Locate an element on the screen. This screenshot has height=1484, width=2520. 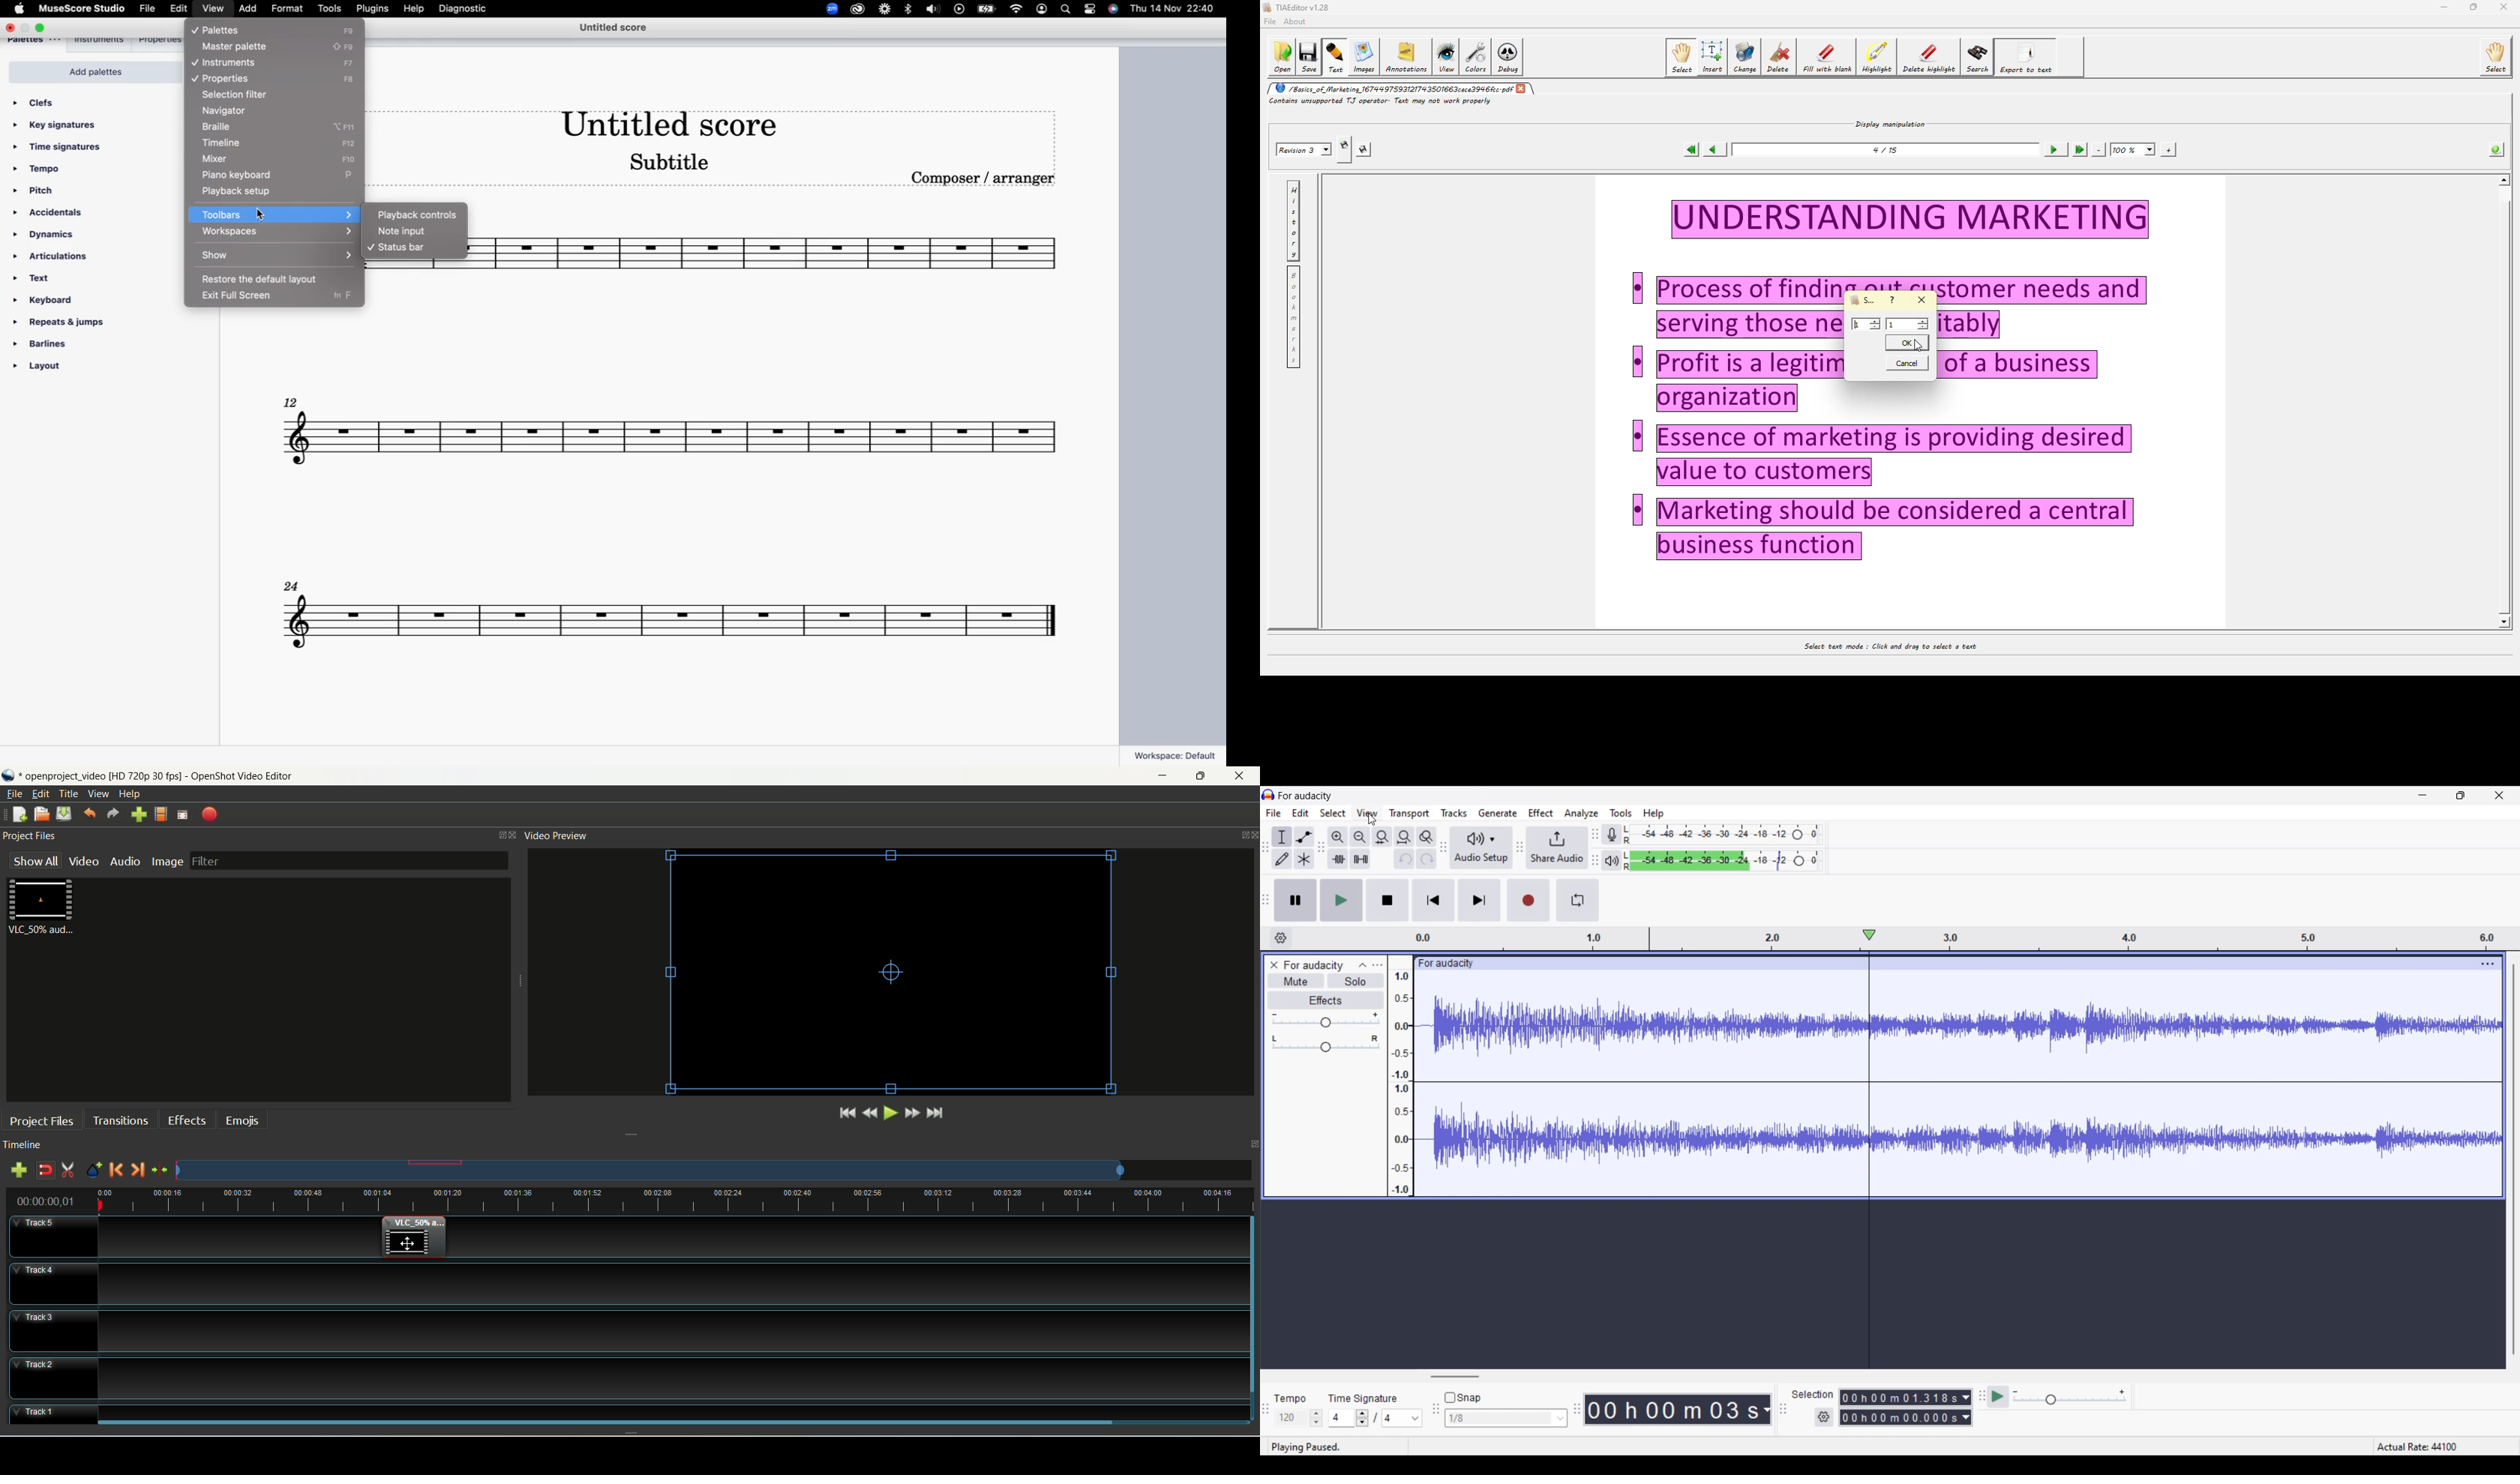
edit is located at coordinates (177, 9).